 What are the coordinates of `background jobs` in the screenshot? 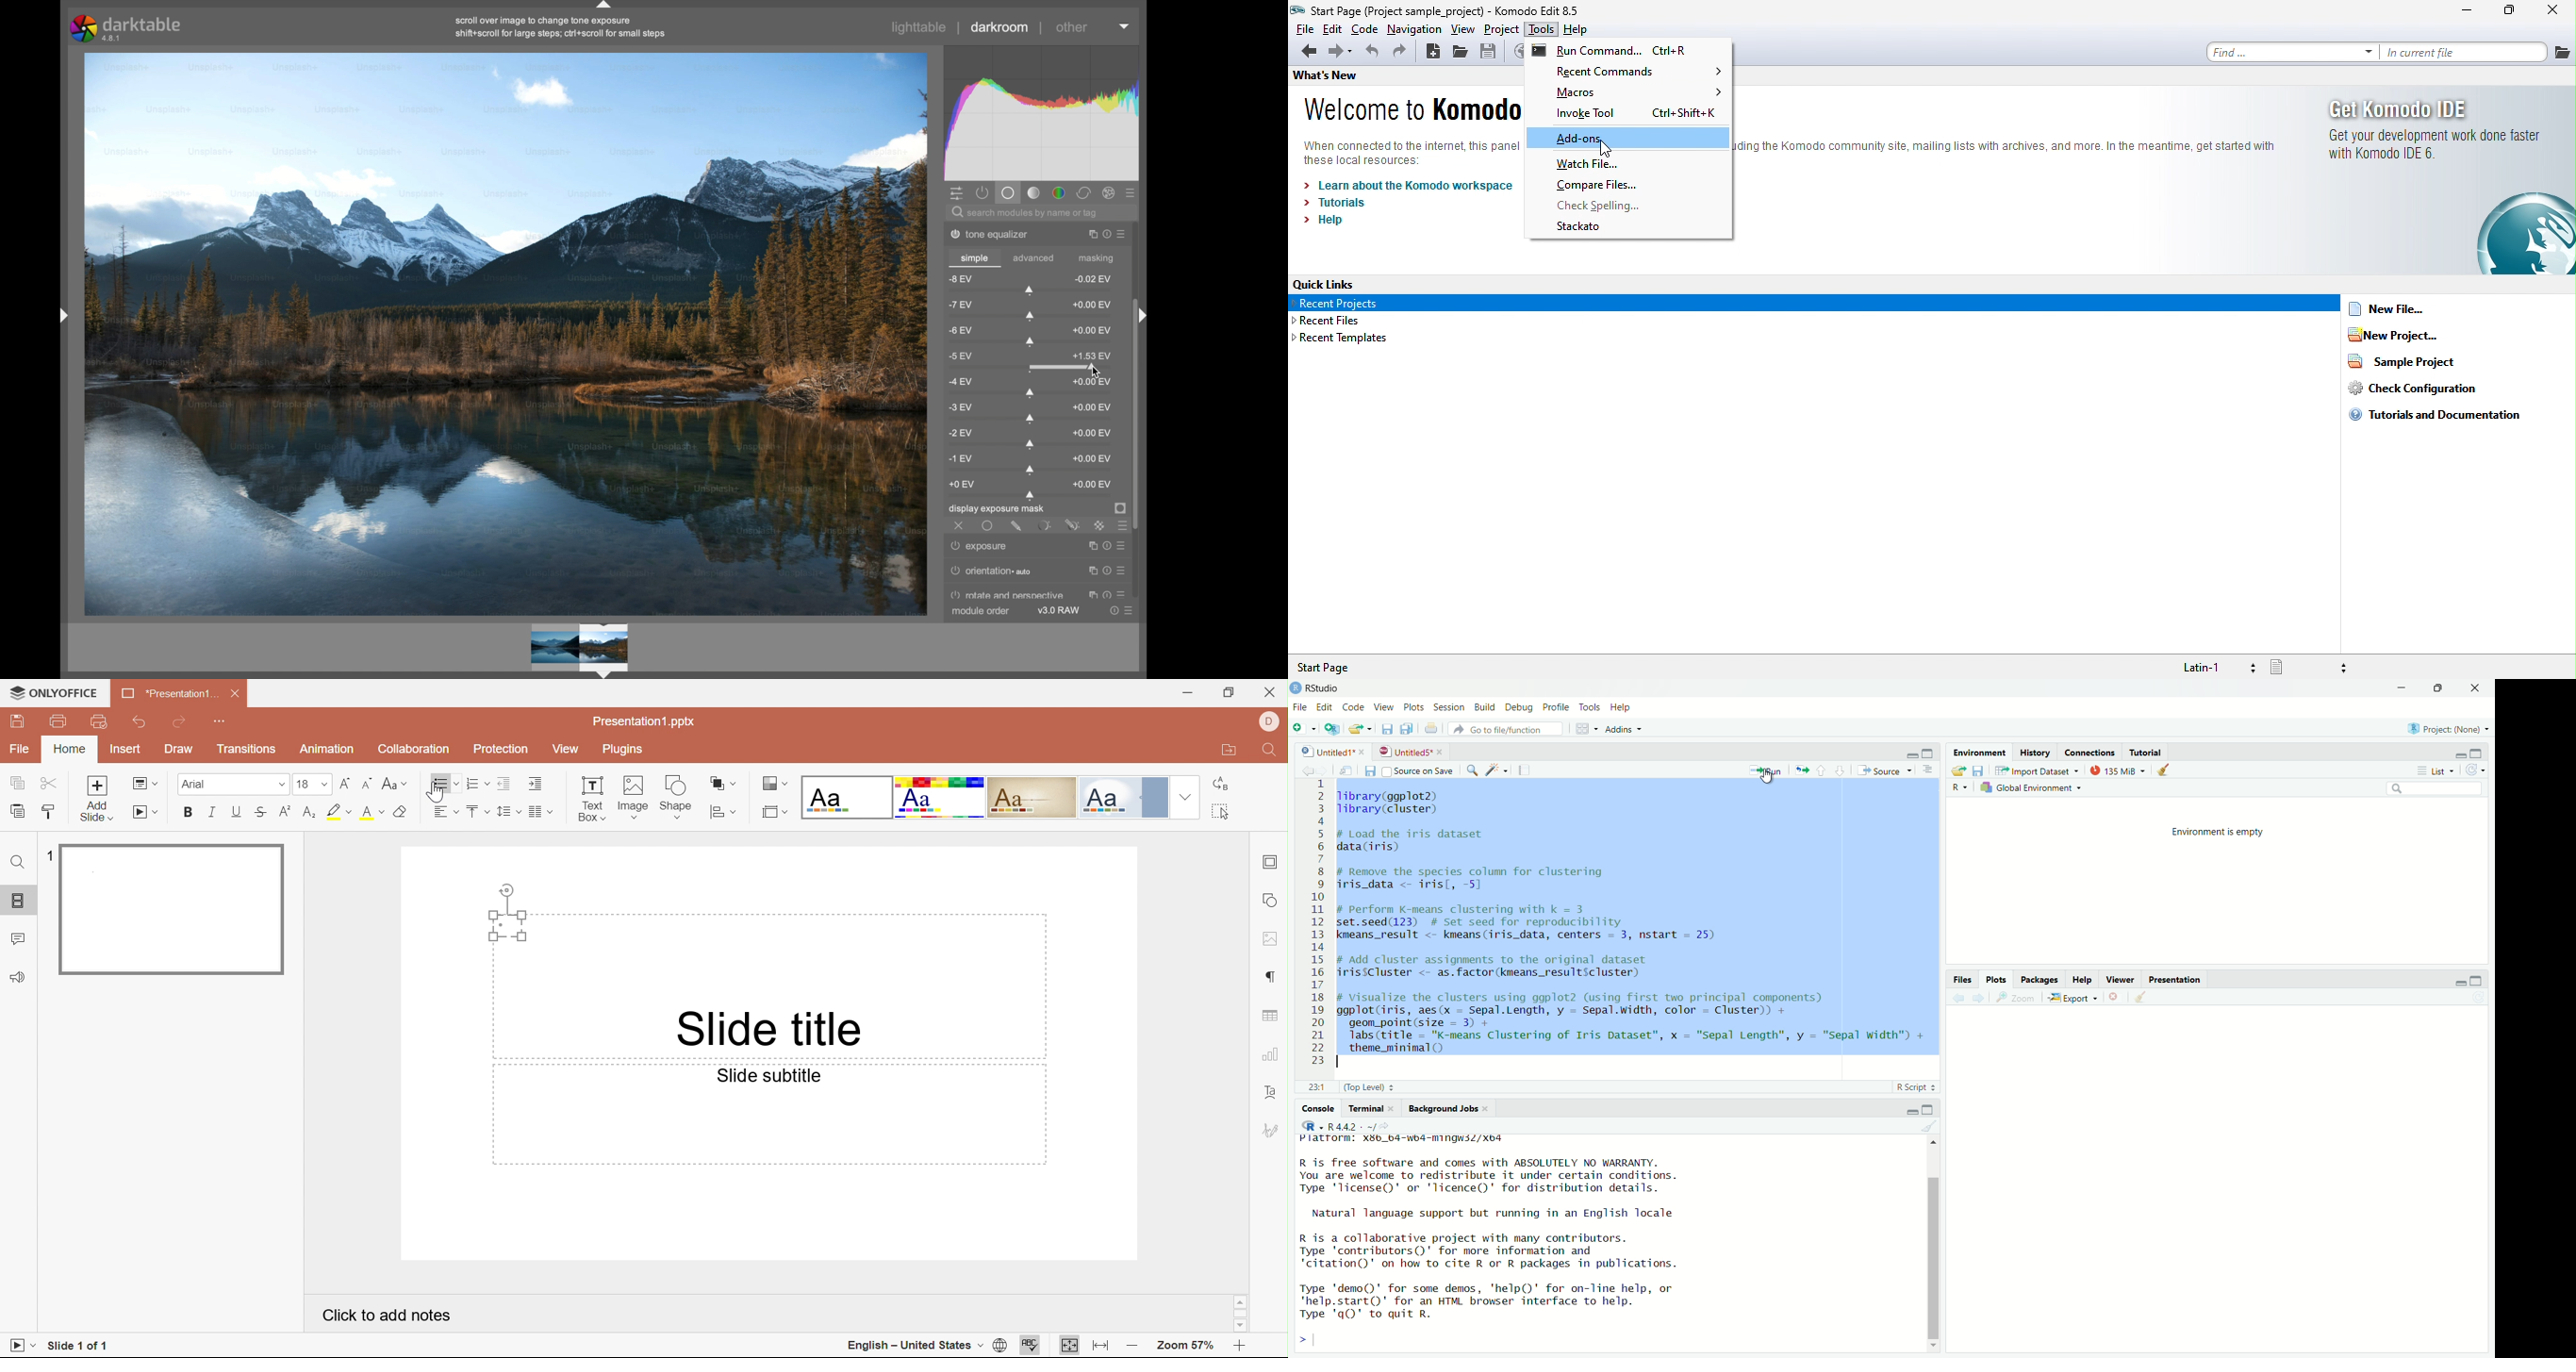 It's located at (1444, 1108).